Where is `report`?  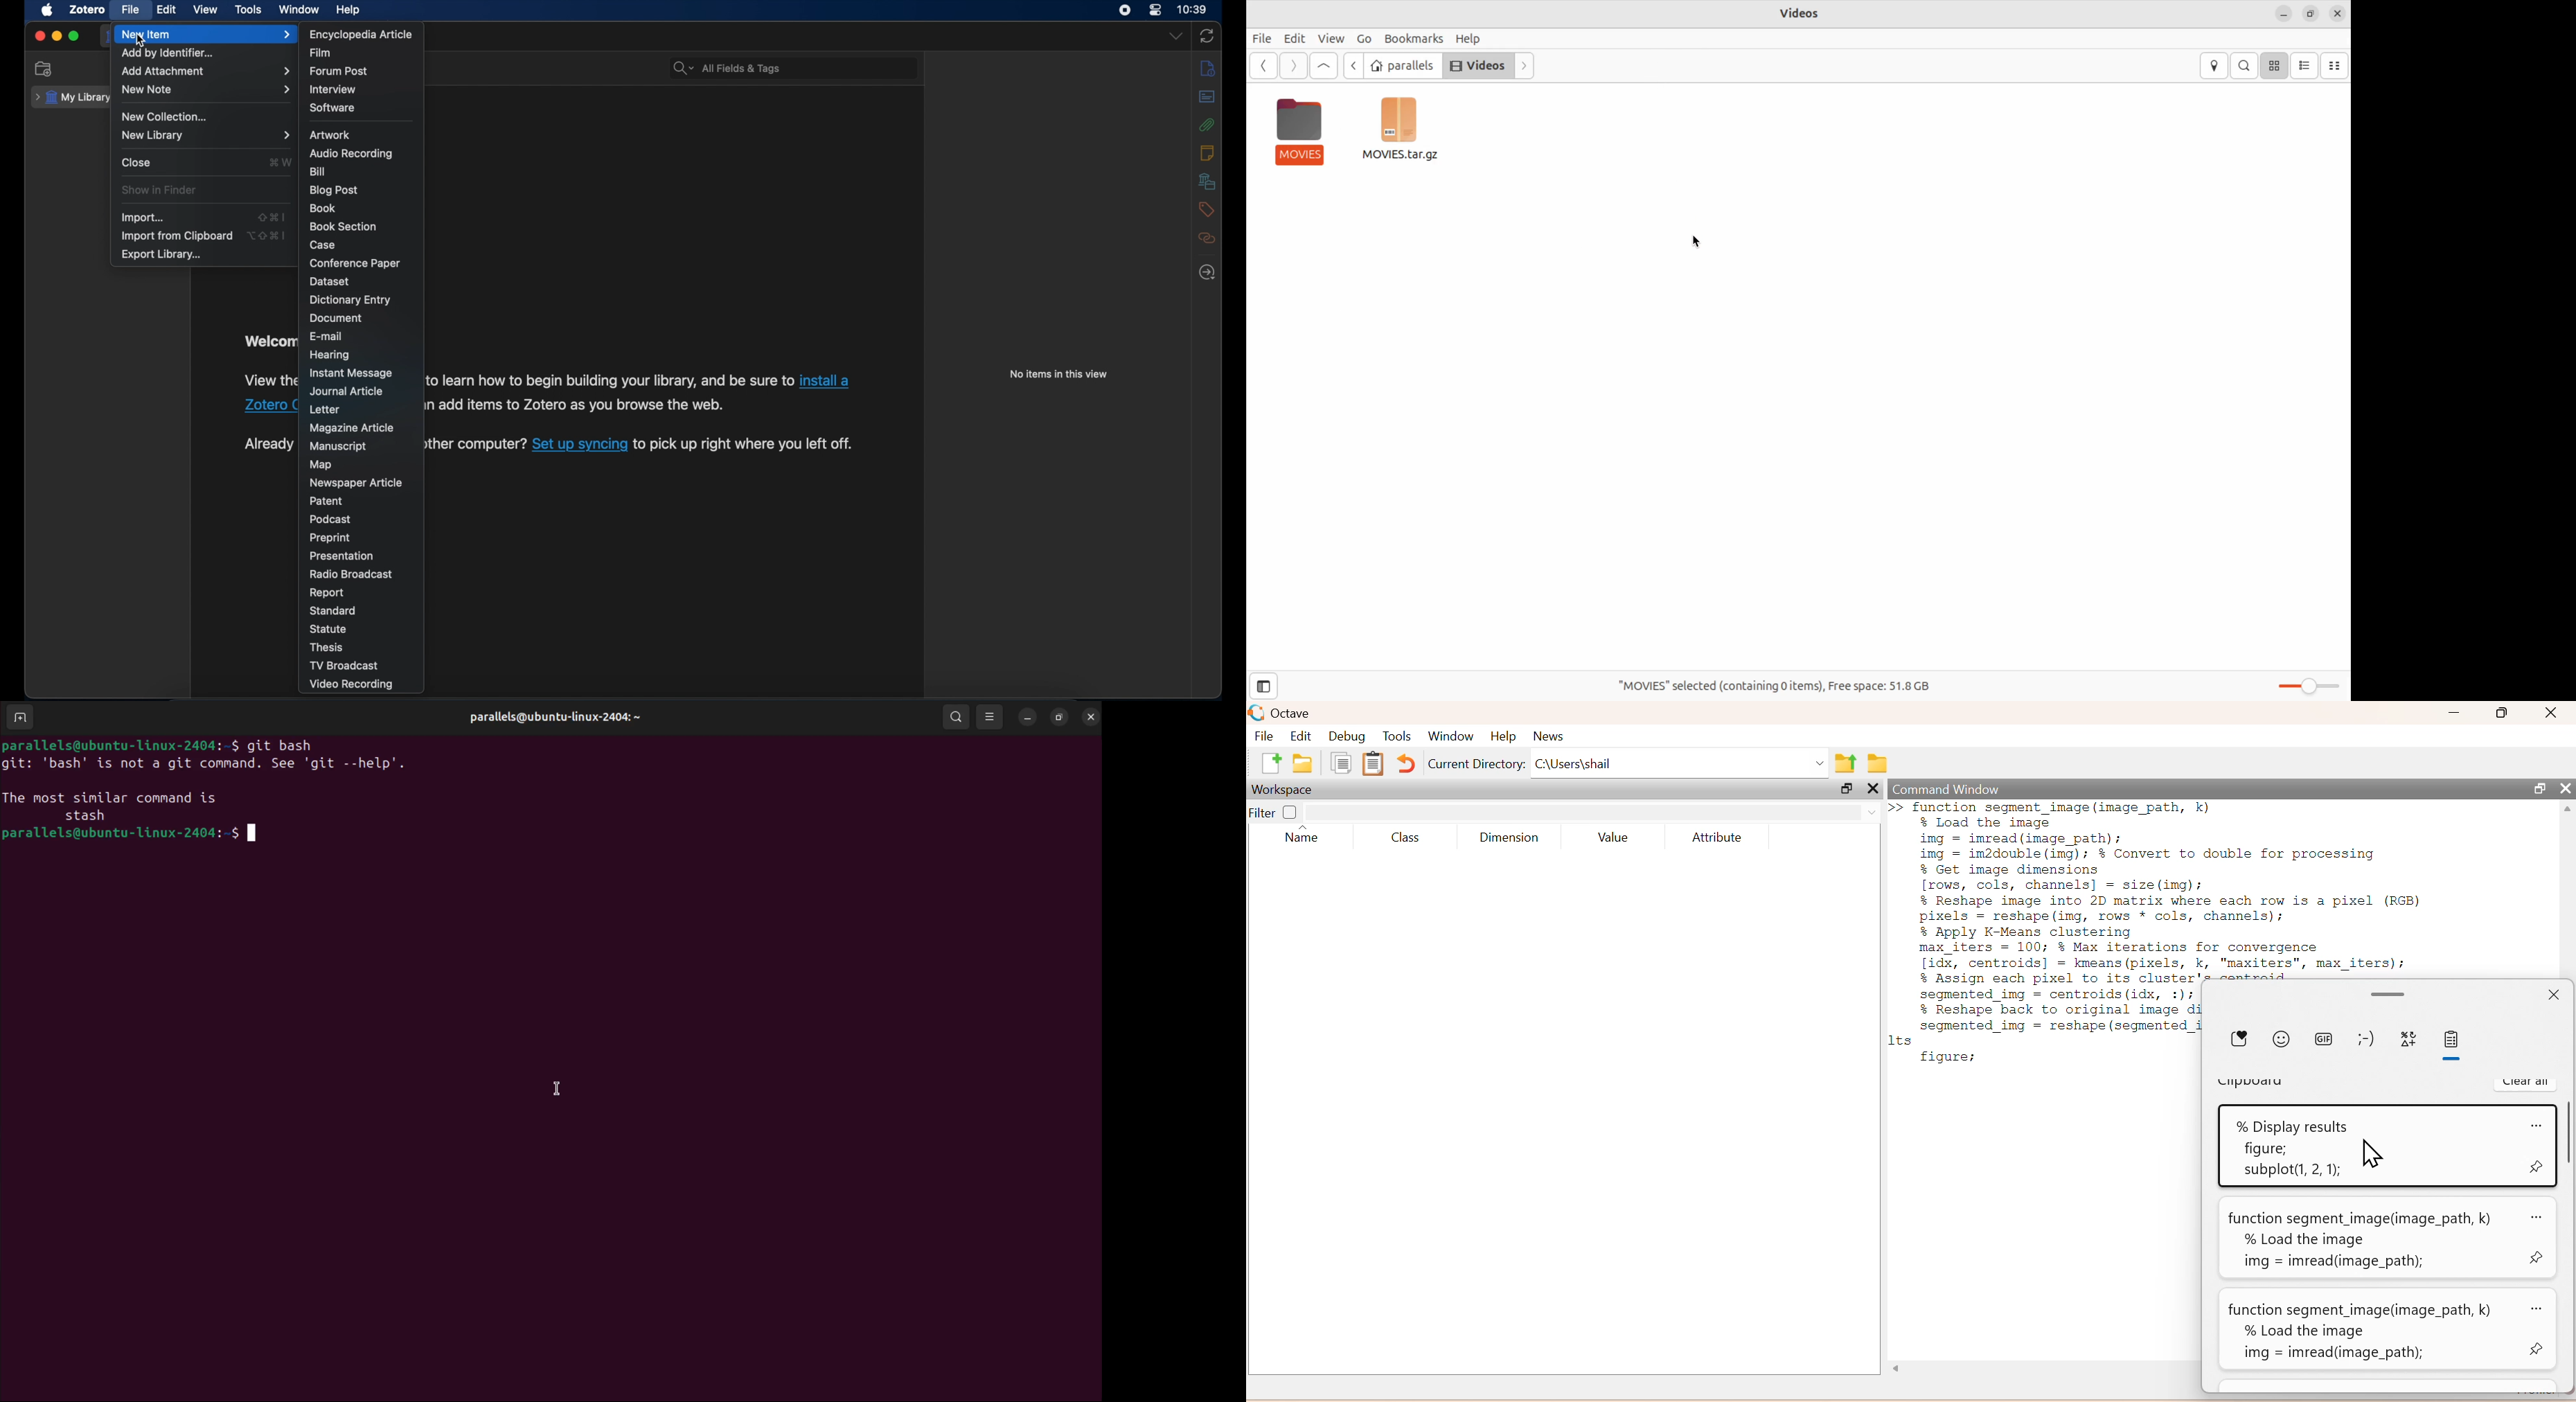 report is located at coordinates (328, 593).